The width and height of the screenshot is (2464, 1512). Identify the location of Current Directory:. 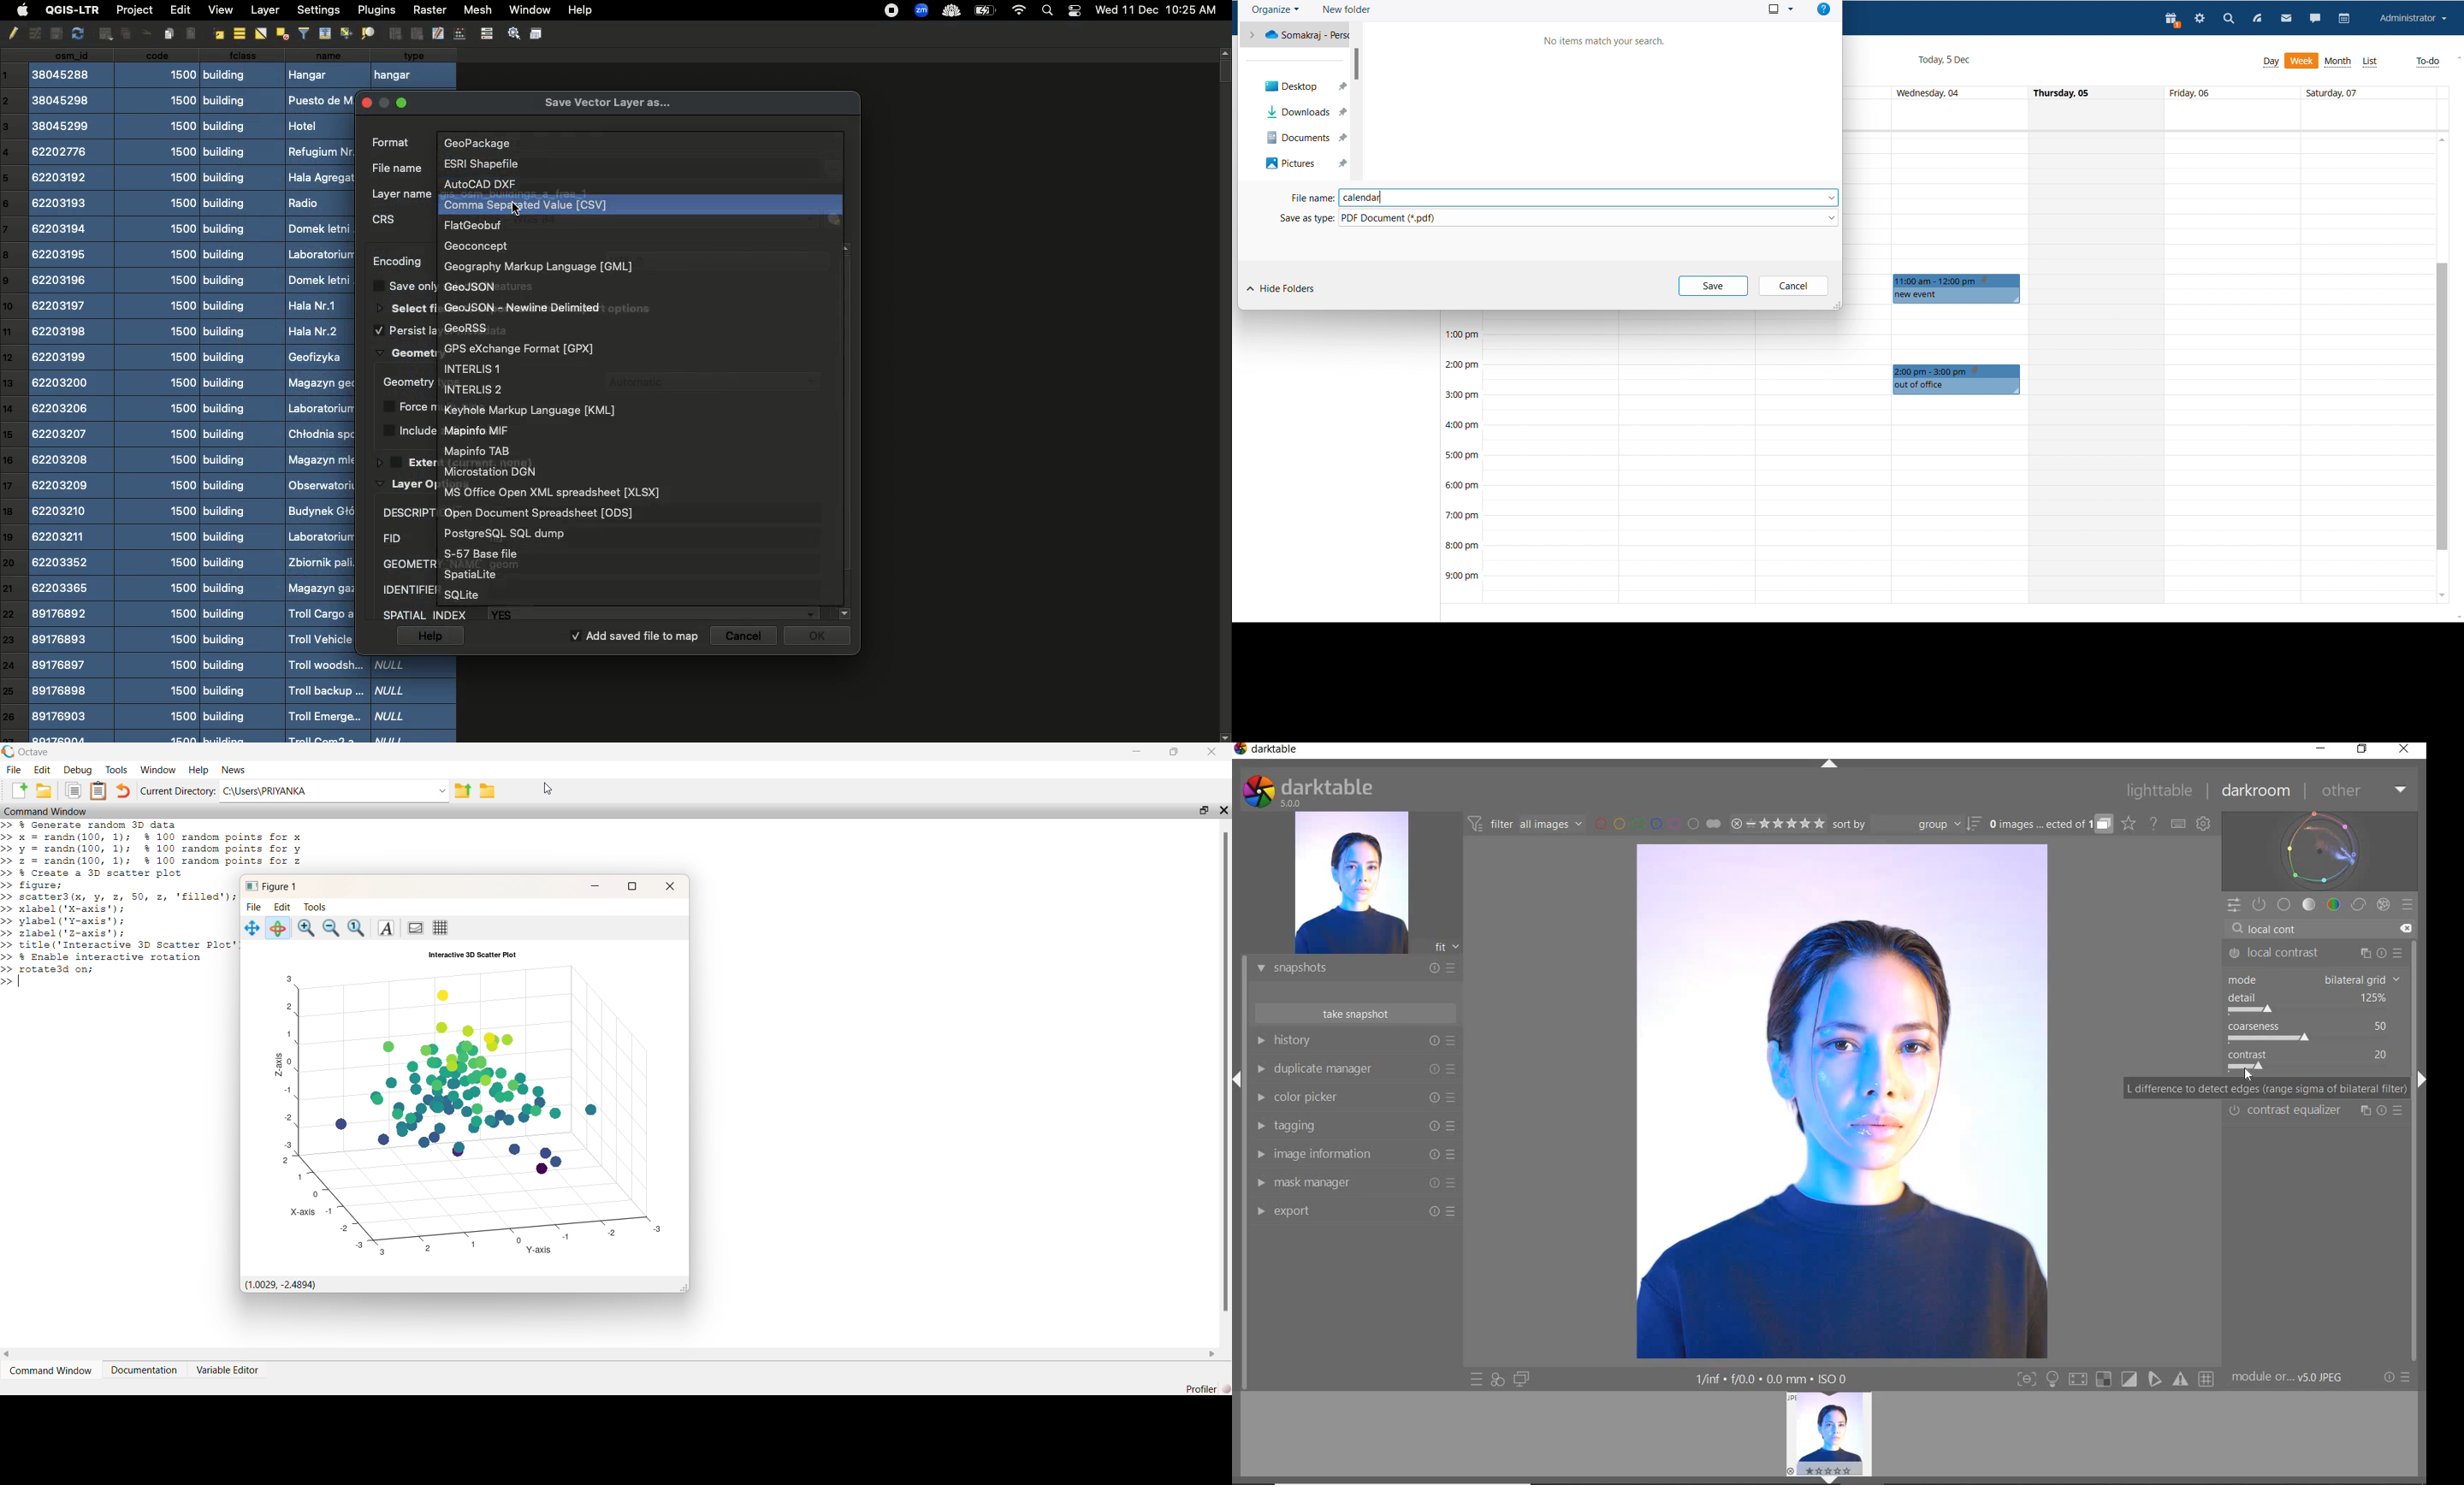
(178, 791).